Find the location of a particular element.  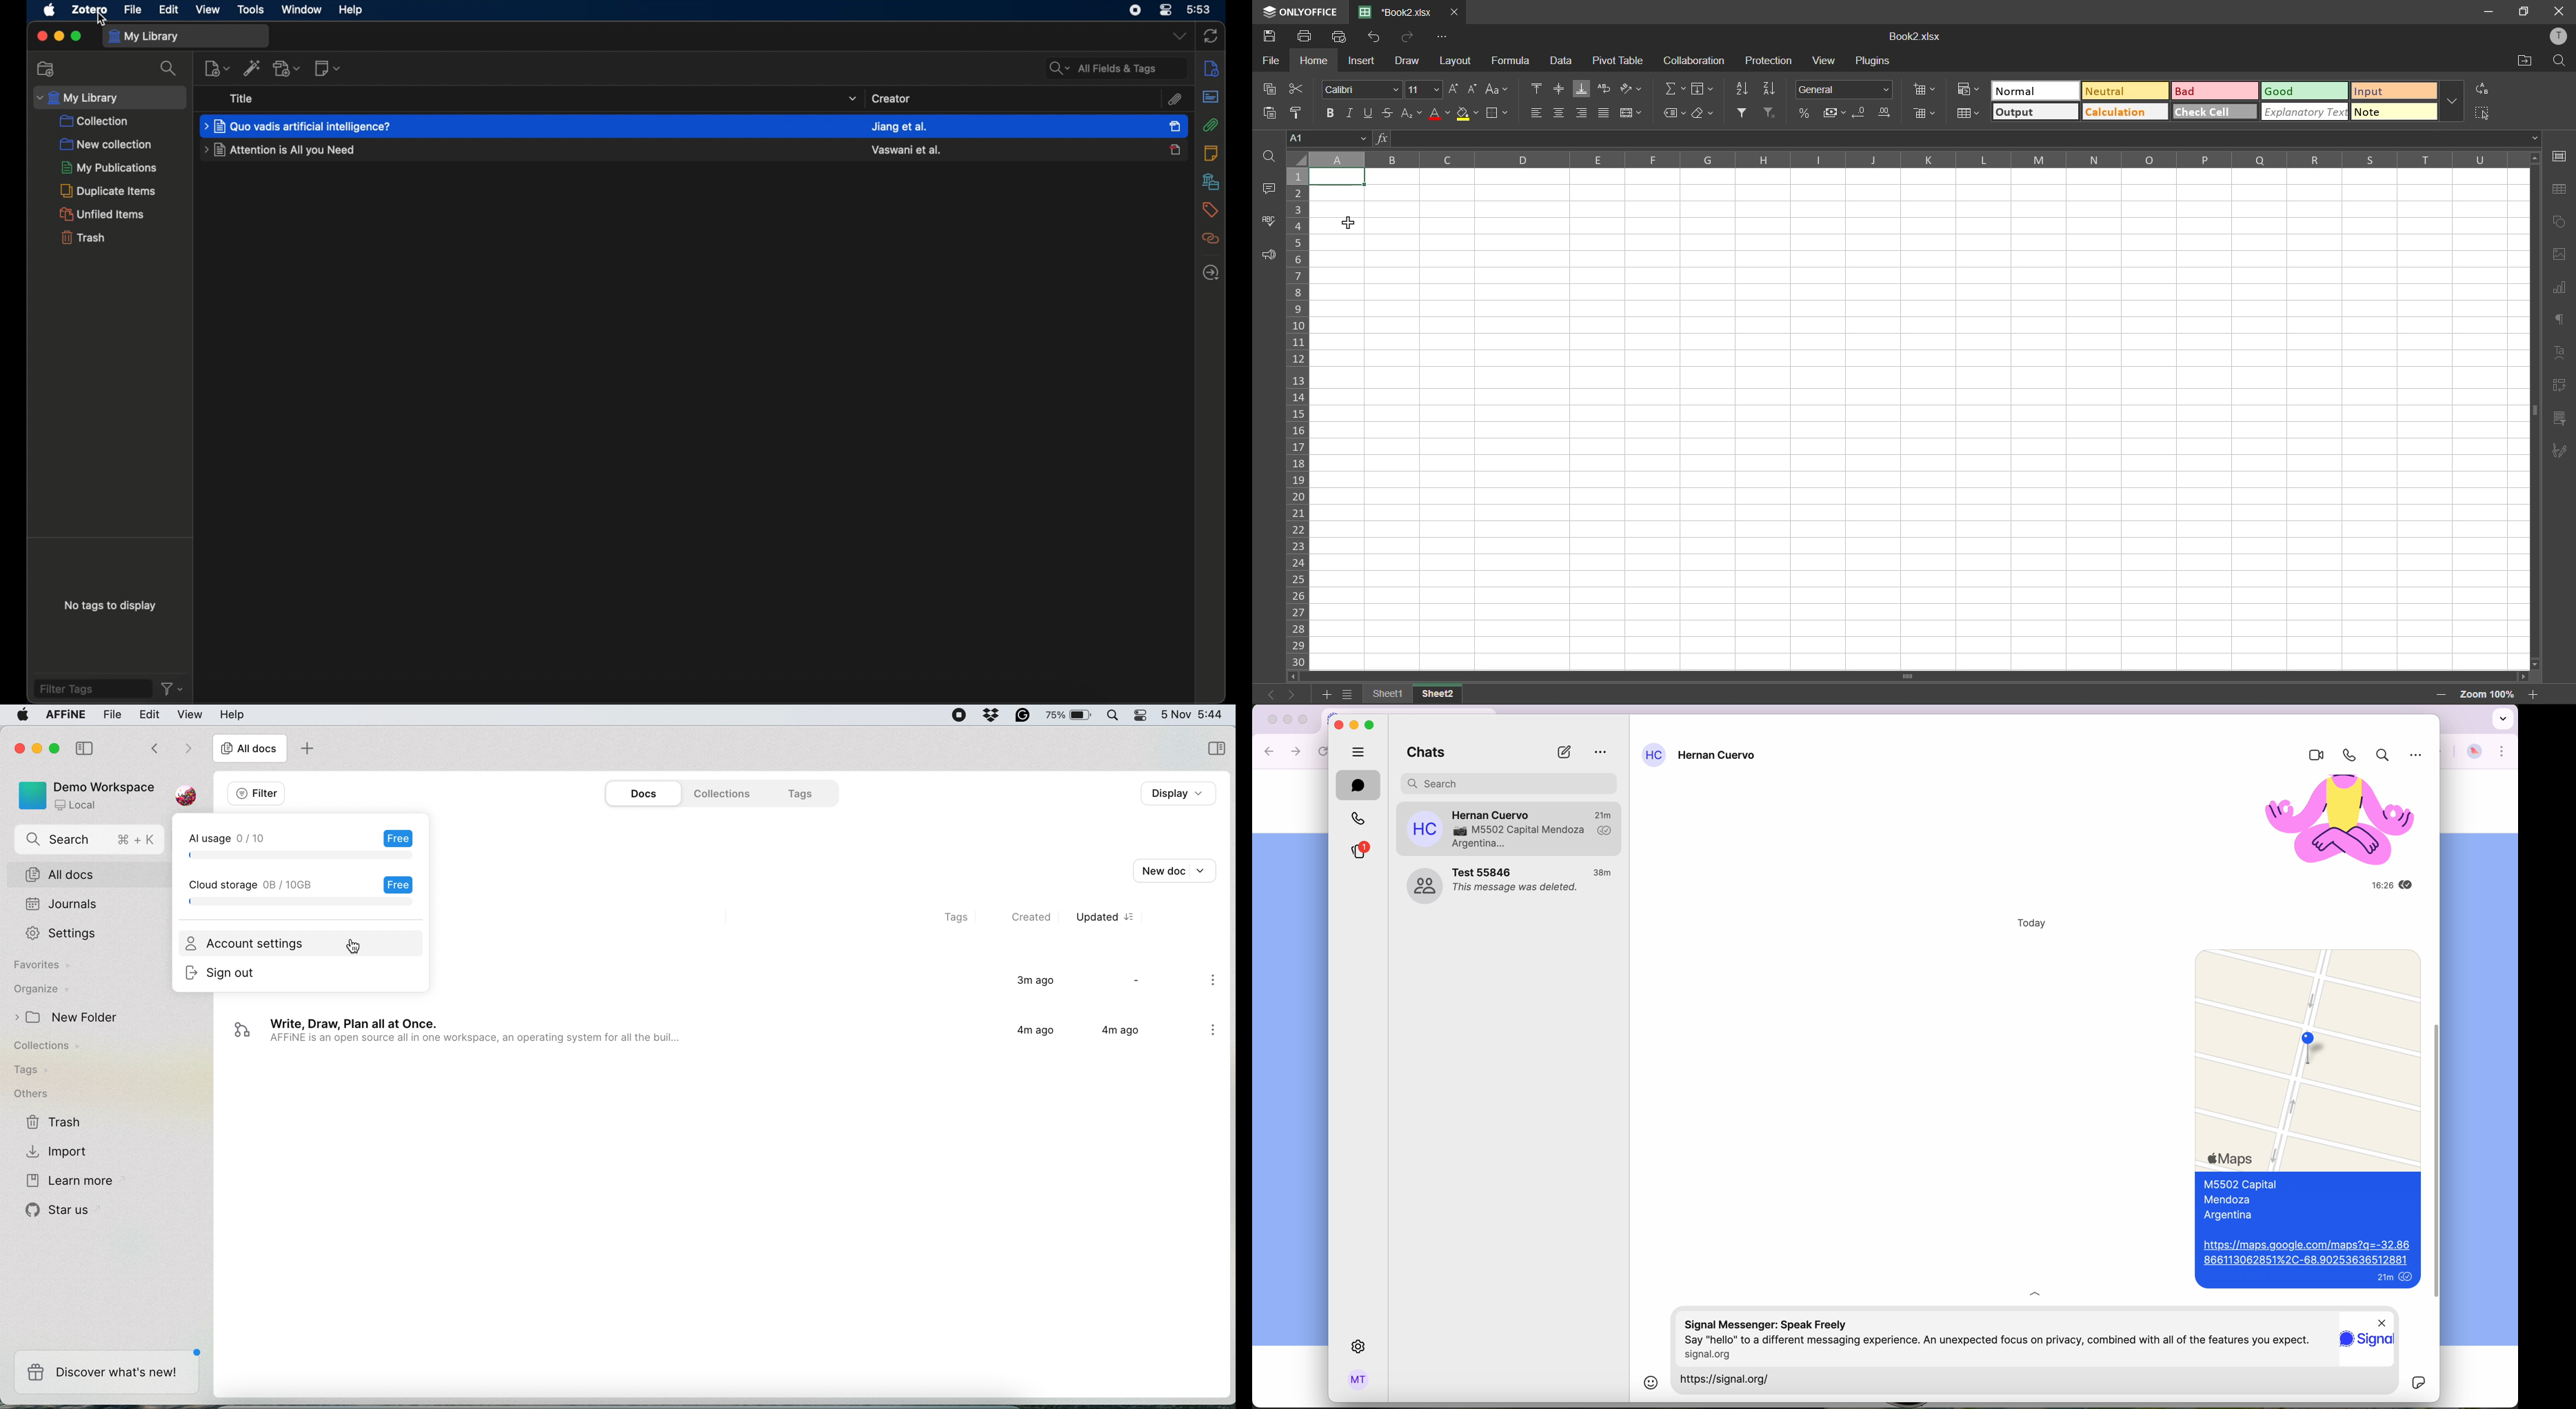

insert cells is located at coordinates (1929, 90).